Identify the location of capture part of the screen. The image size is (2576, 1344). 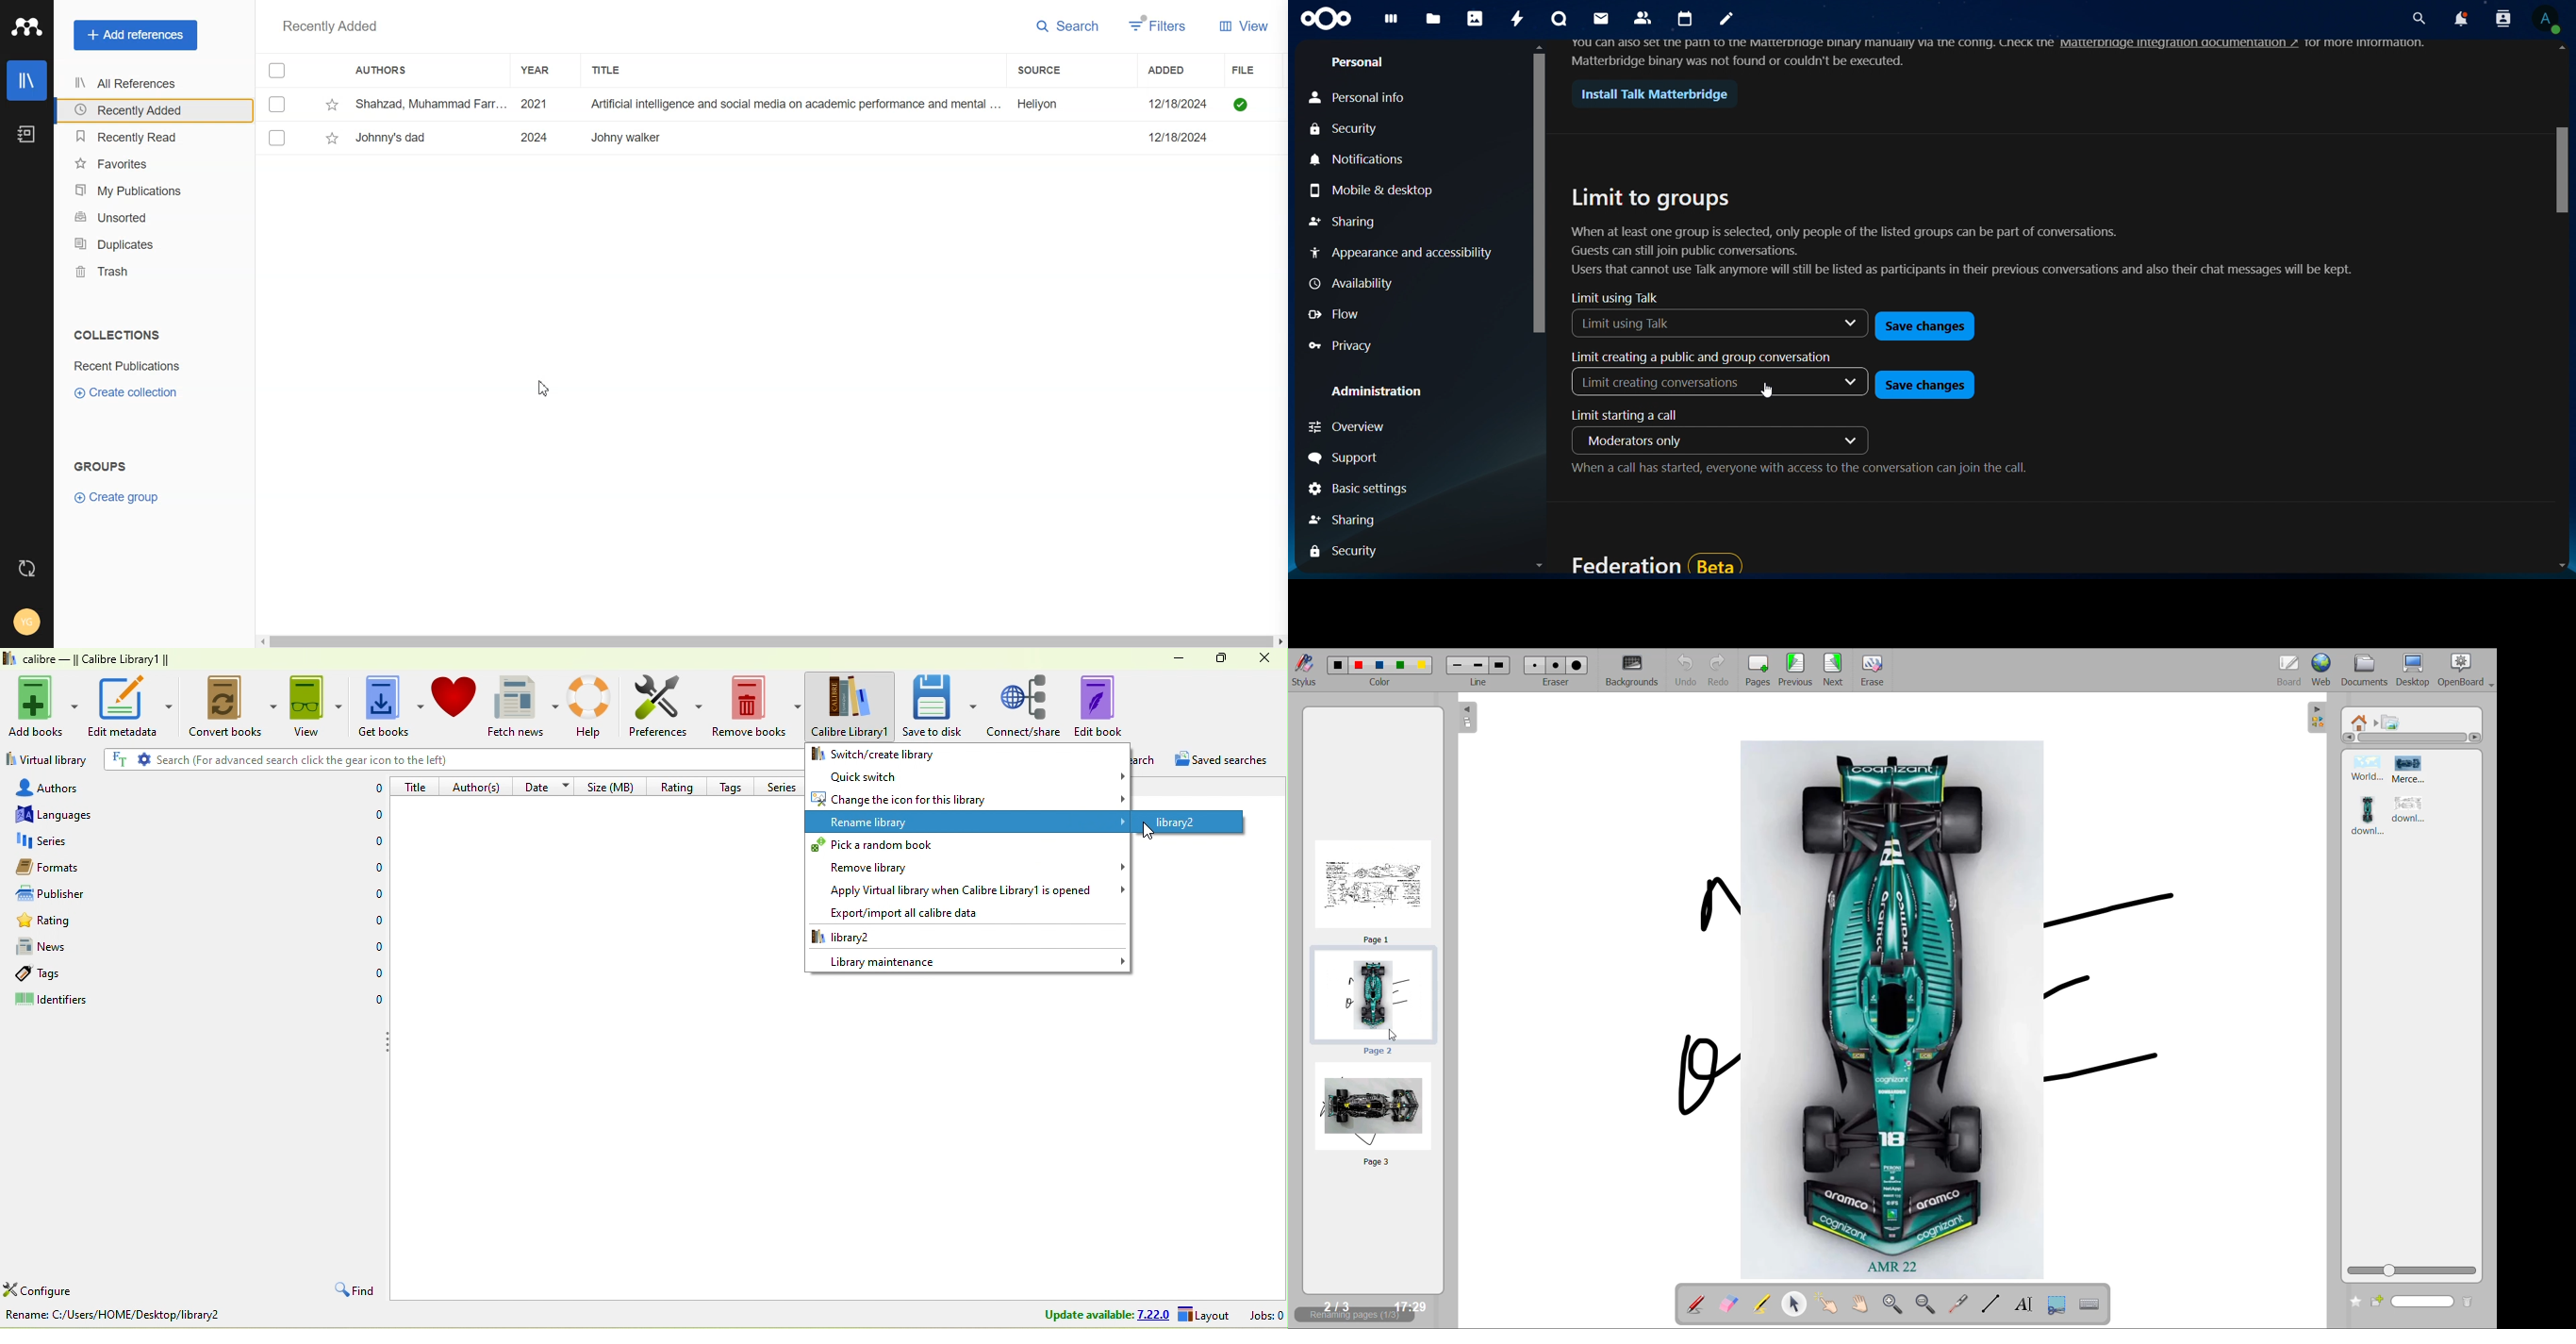
(2058, 1304).